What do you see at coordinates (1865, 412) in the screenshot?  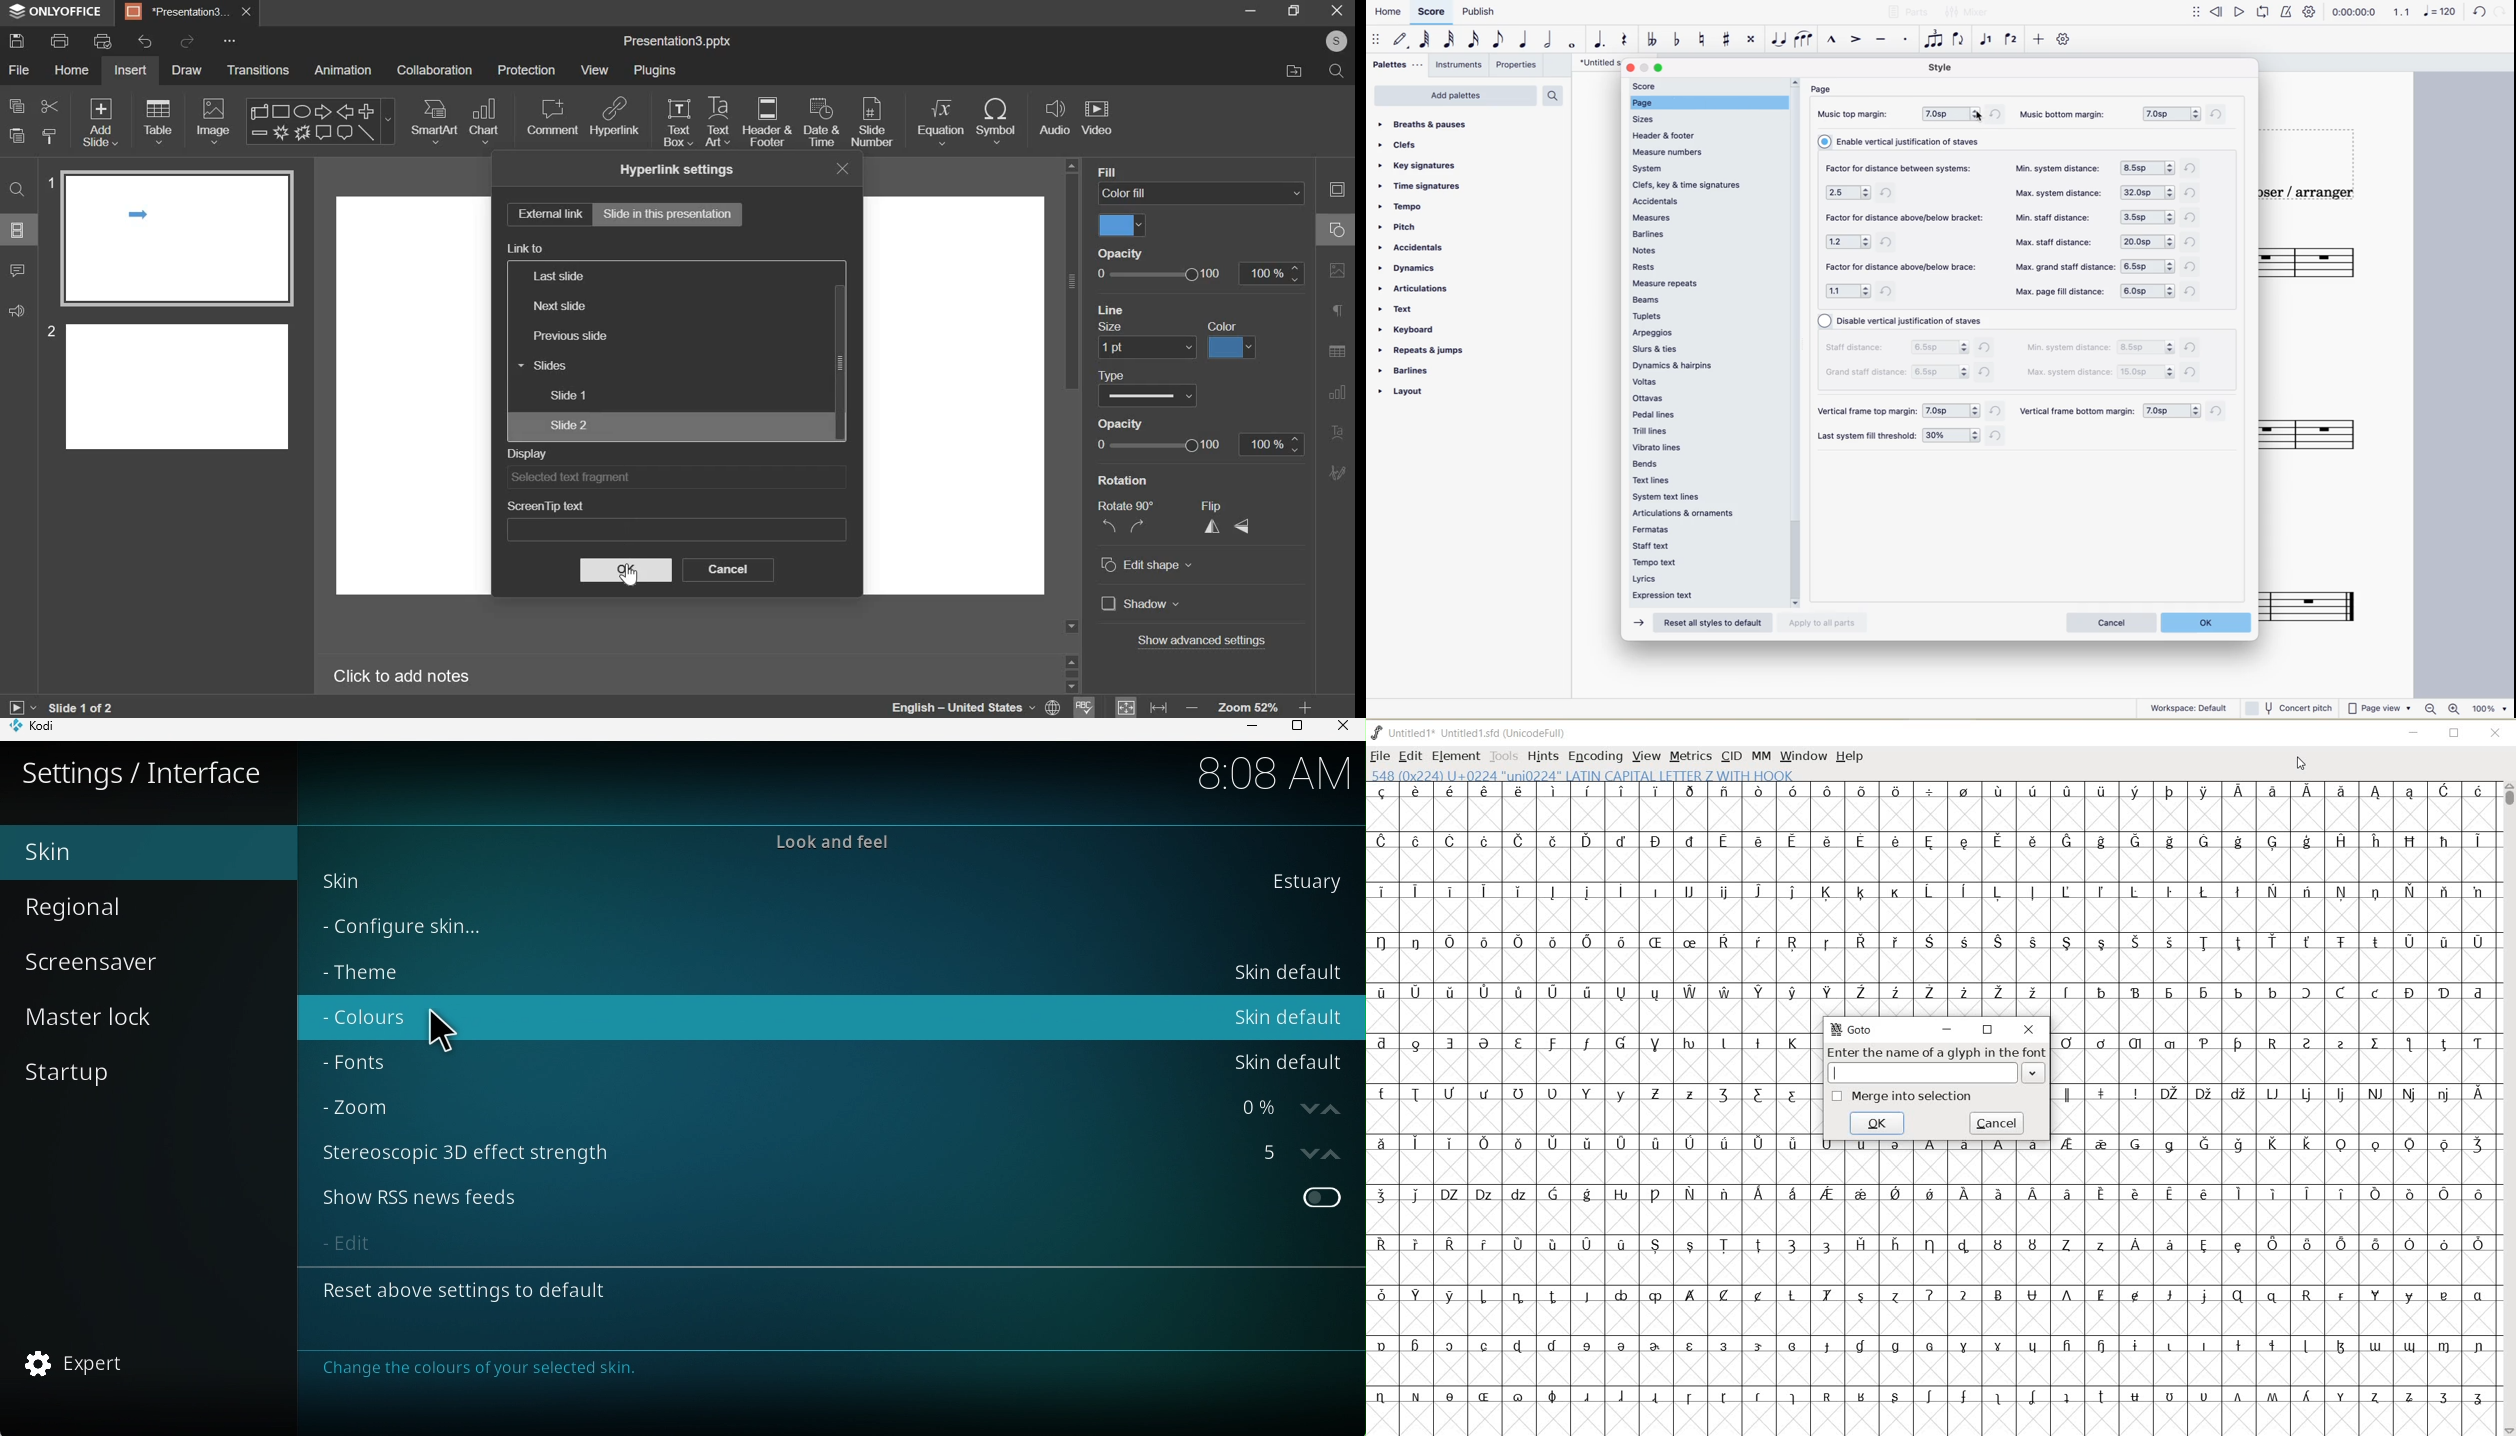 I see `vertical frame` at bounding box center [1865, 412].